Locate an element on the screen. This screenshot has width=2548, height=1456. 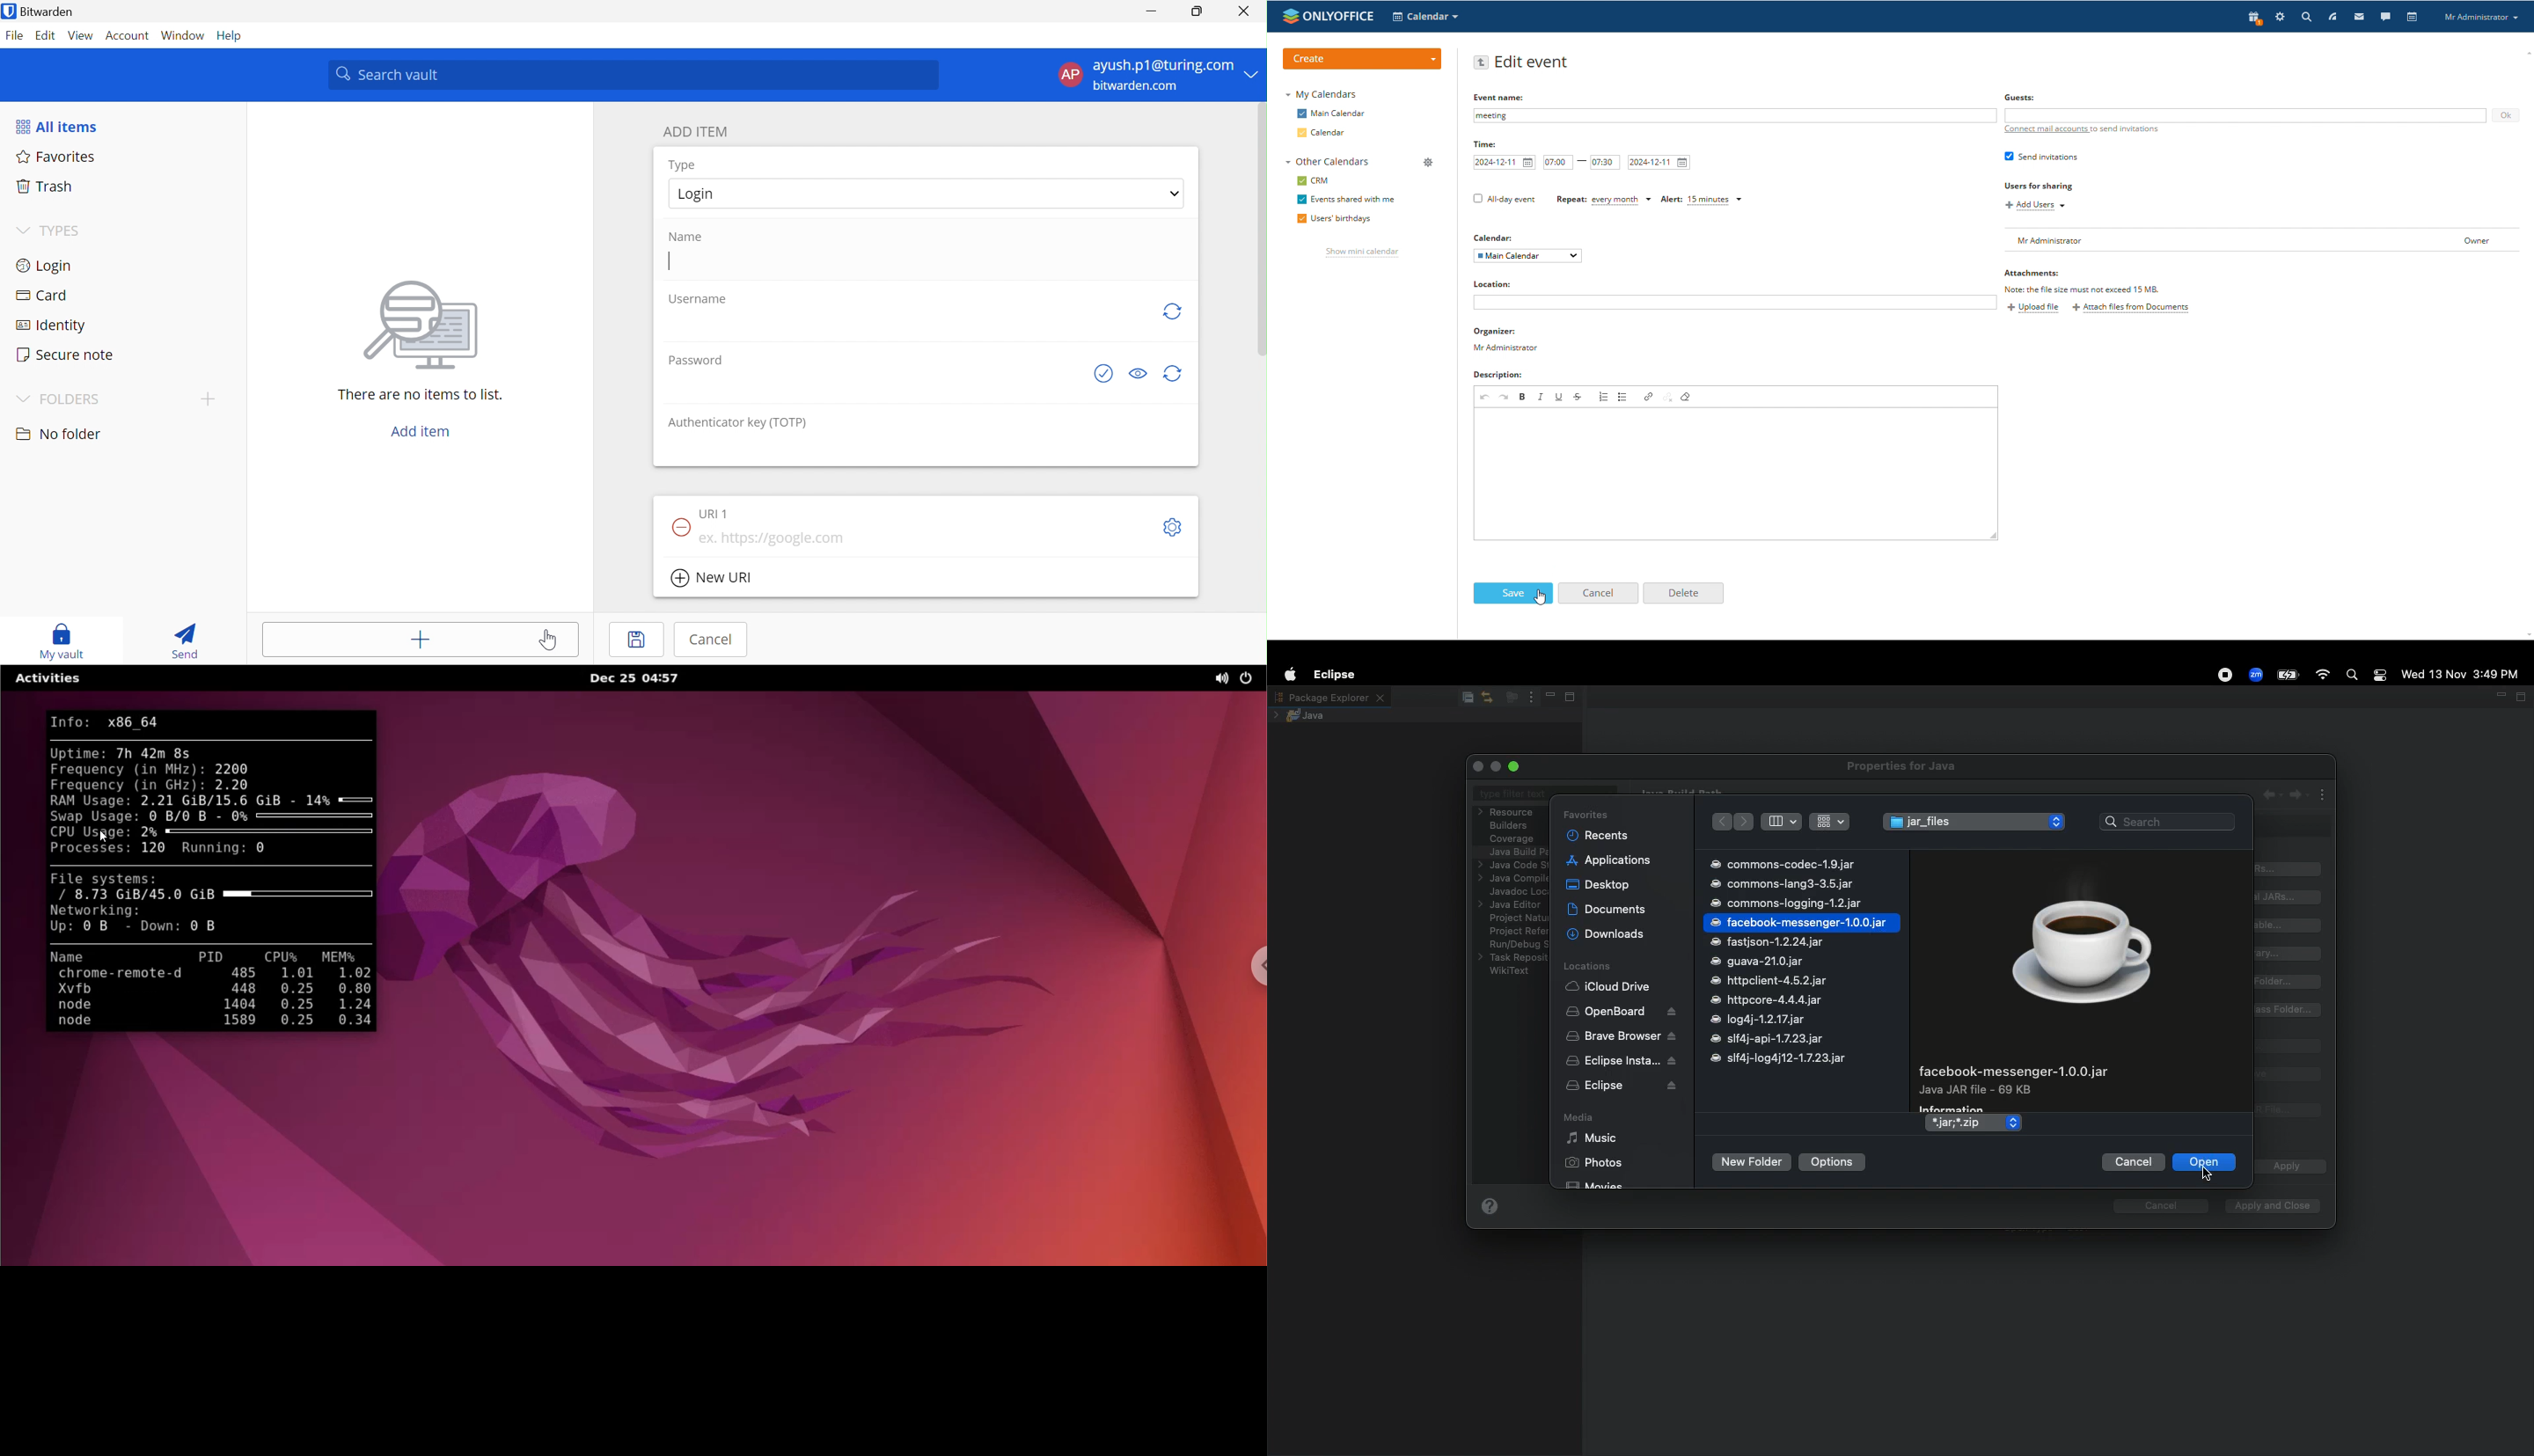
add description is located at coordinates (1736, 474).